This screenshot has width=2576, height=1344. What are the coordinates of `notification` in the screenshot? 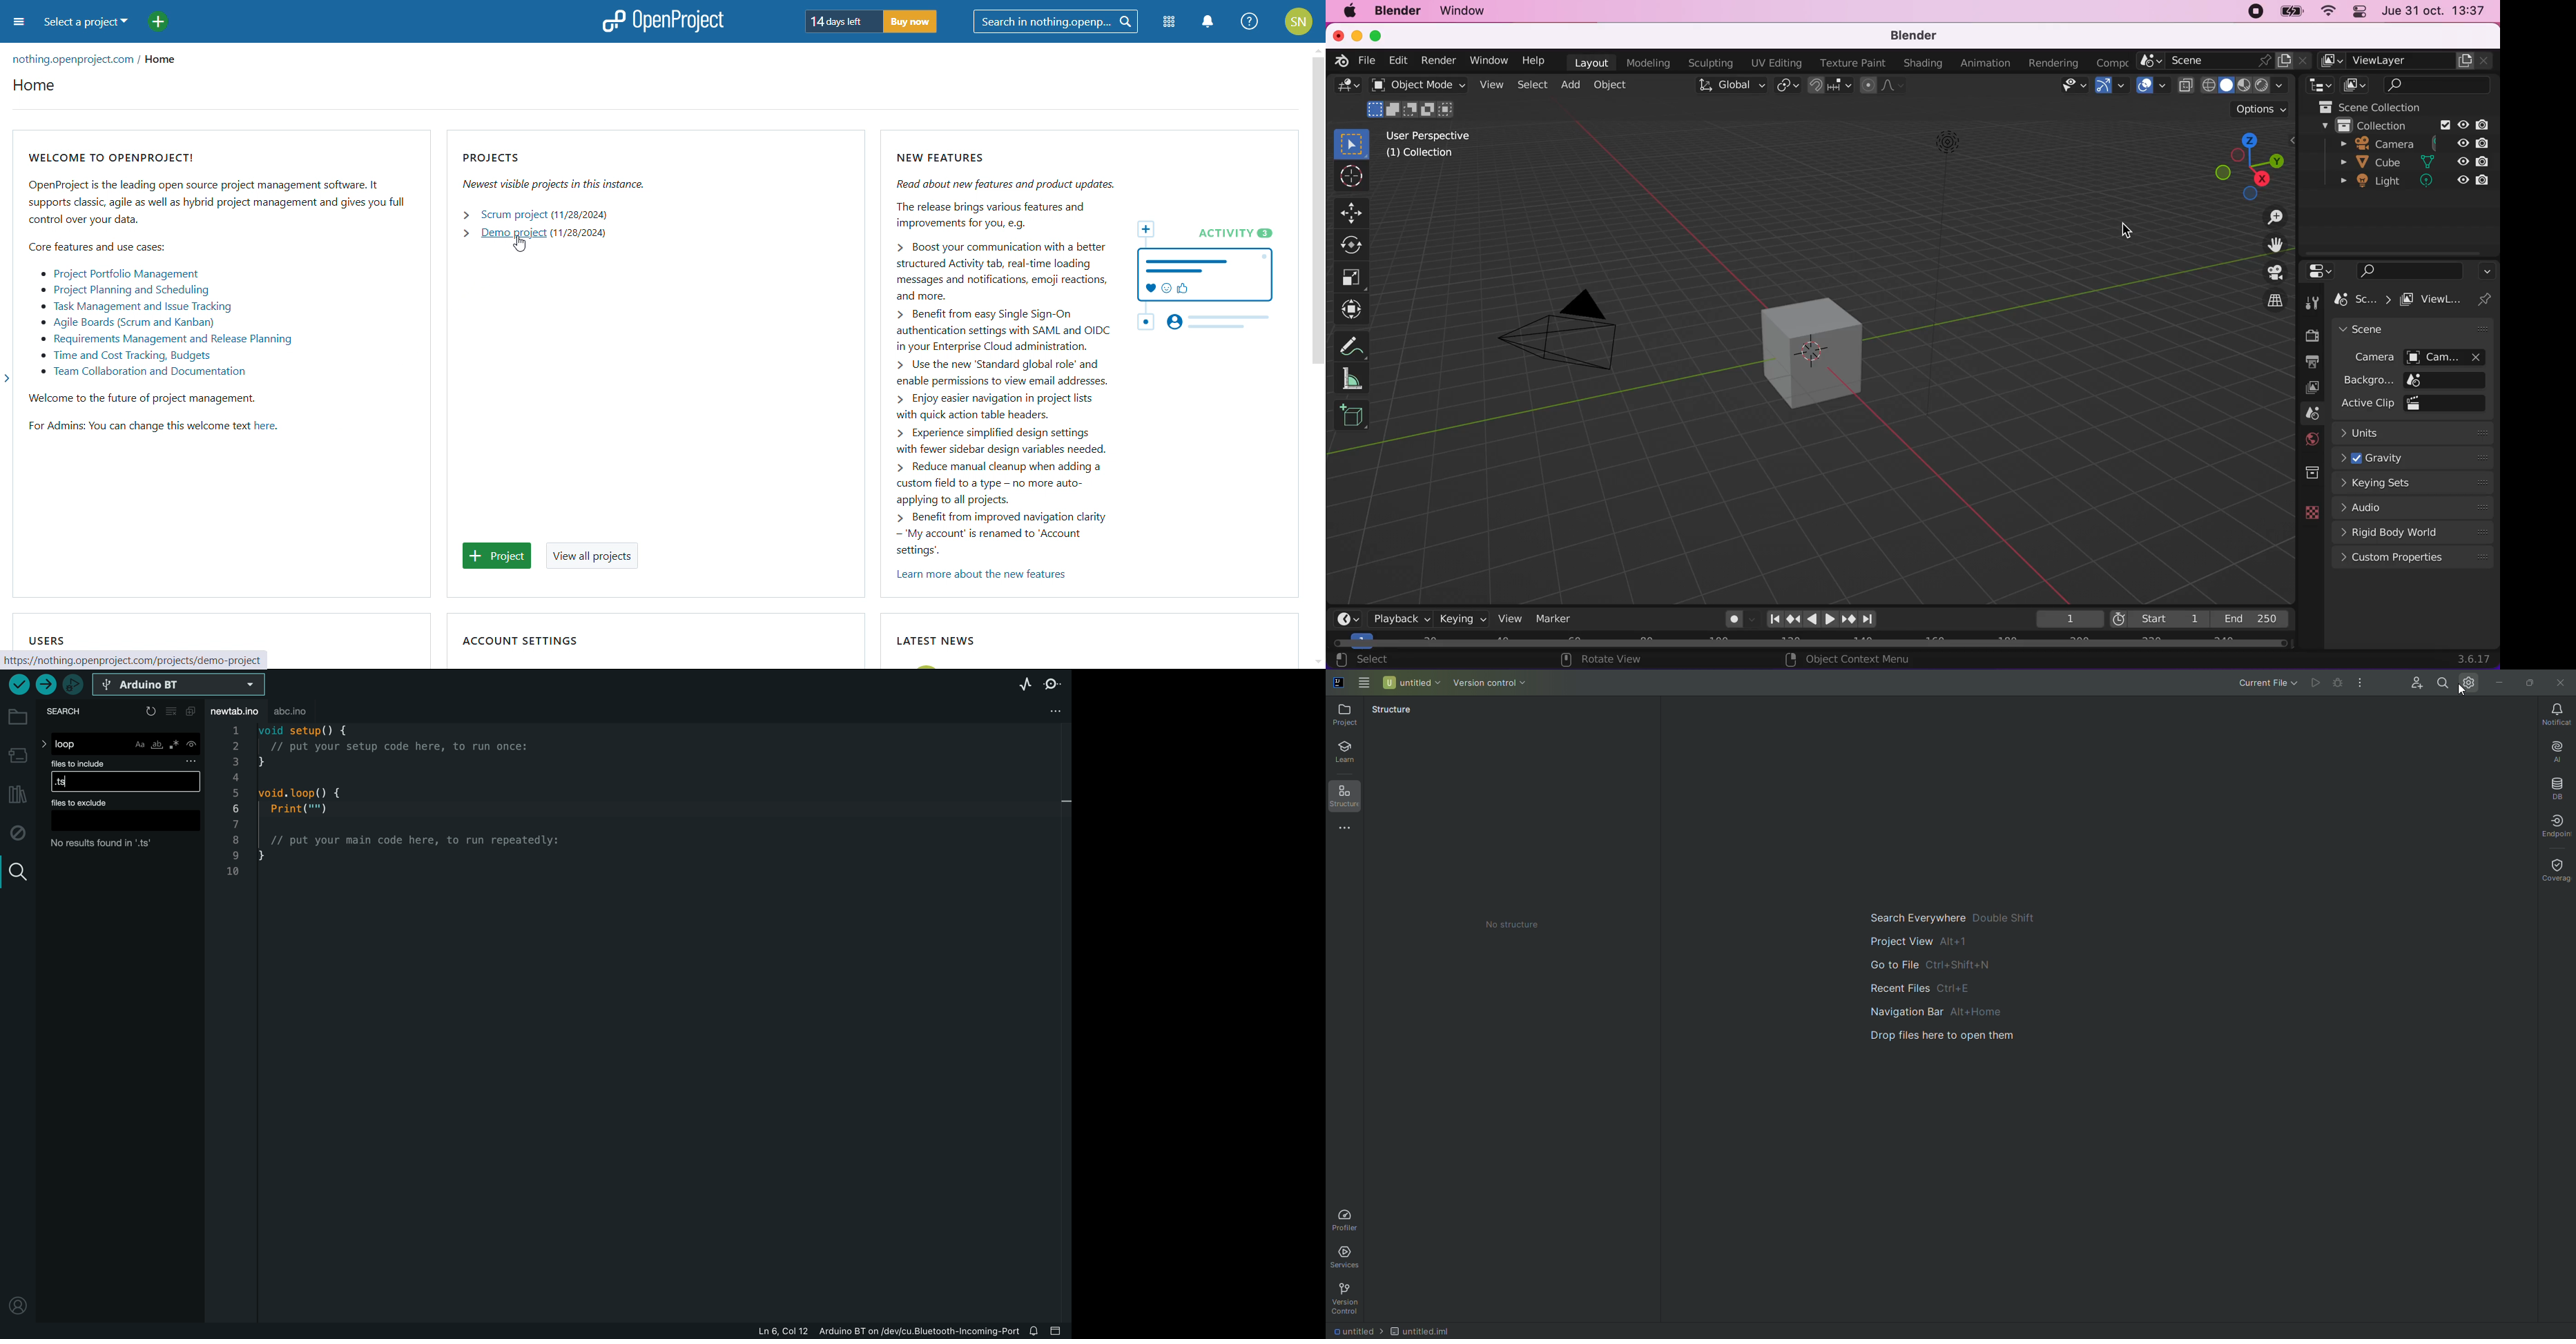 It's located at (1035, 1330).